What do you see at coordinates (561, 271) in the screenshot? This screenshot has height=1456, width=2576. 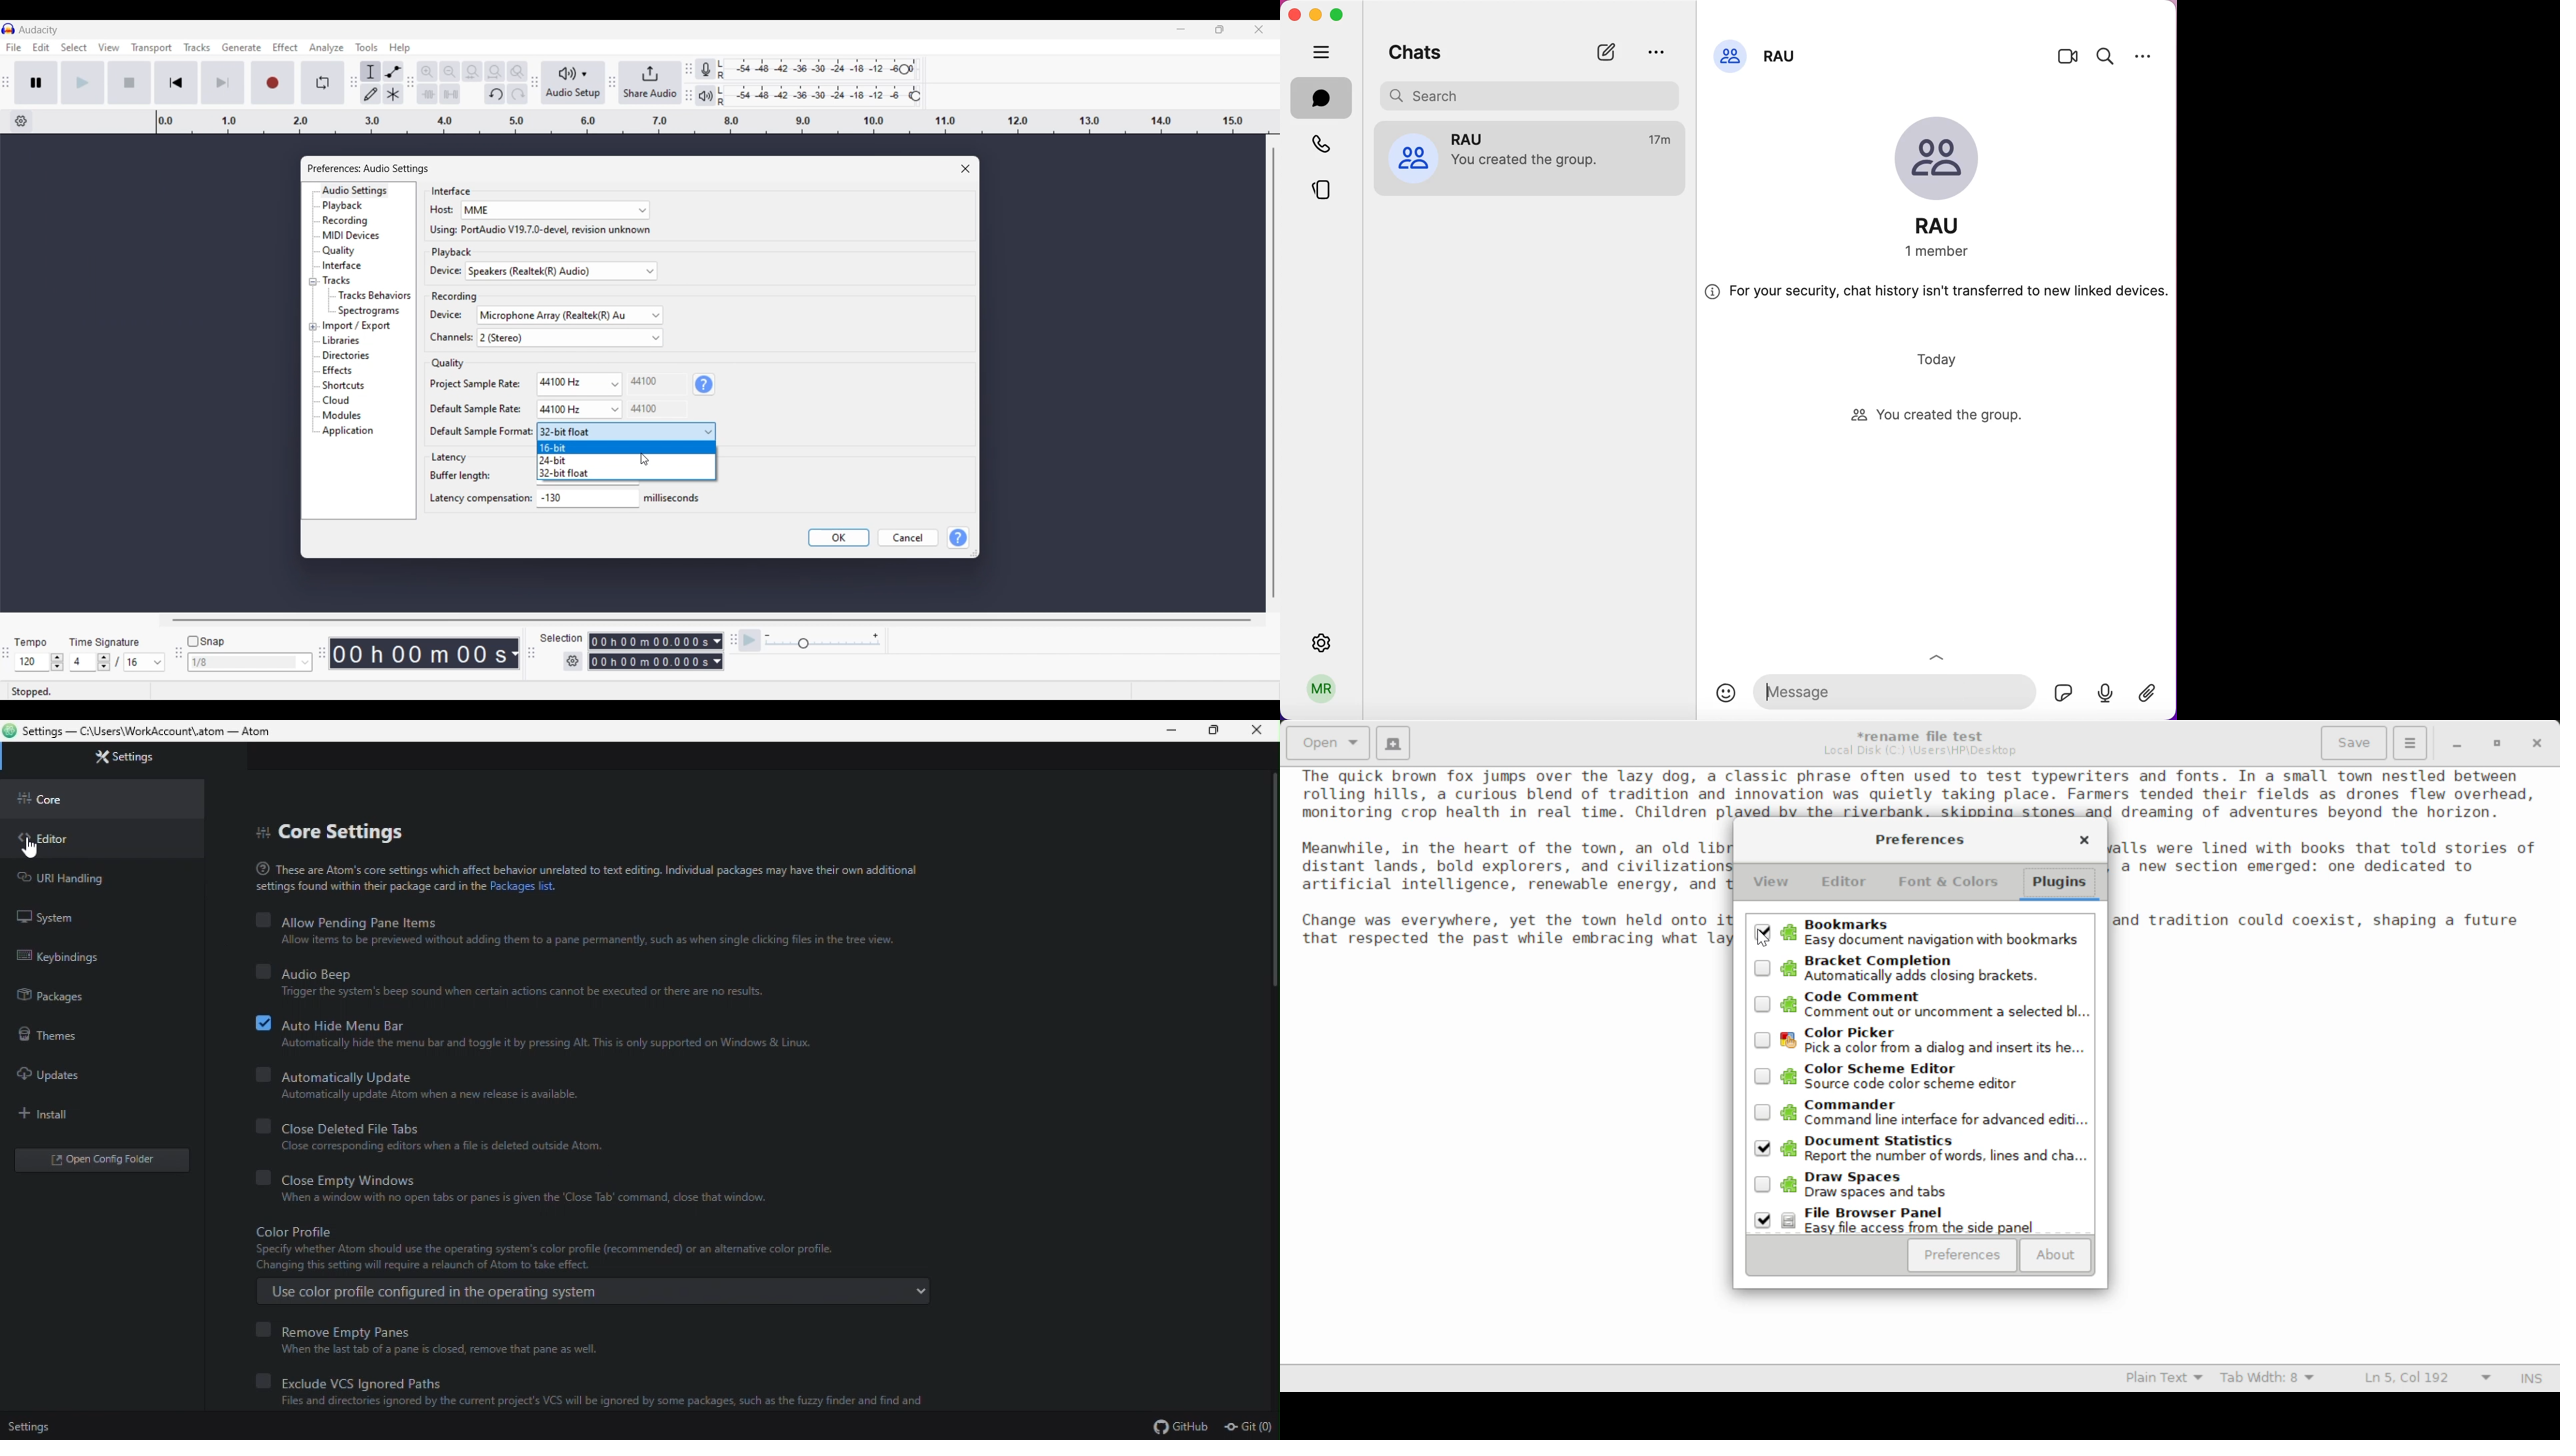 I see `Device options` at bounding box center [561, 271].